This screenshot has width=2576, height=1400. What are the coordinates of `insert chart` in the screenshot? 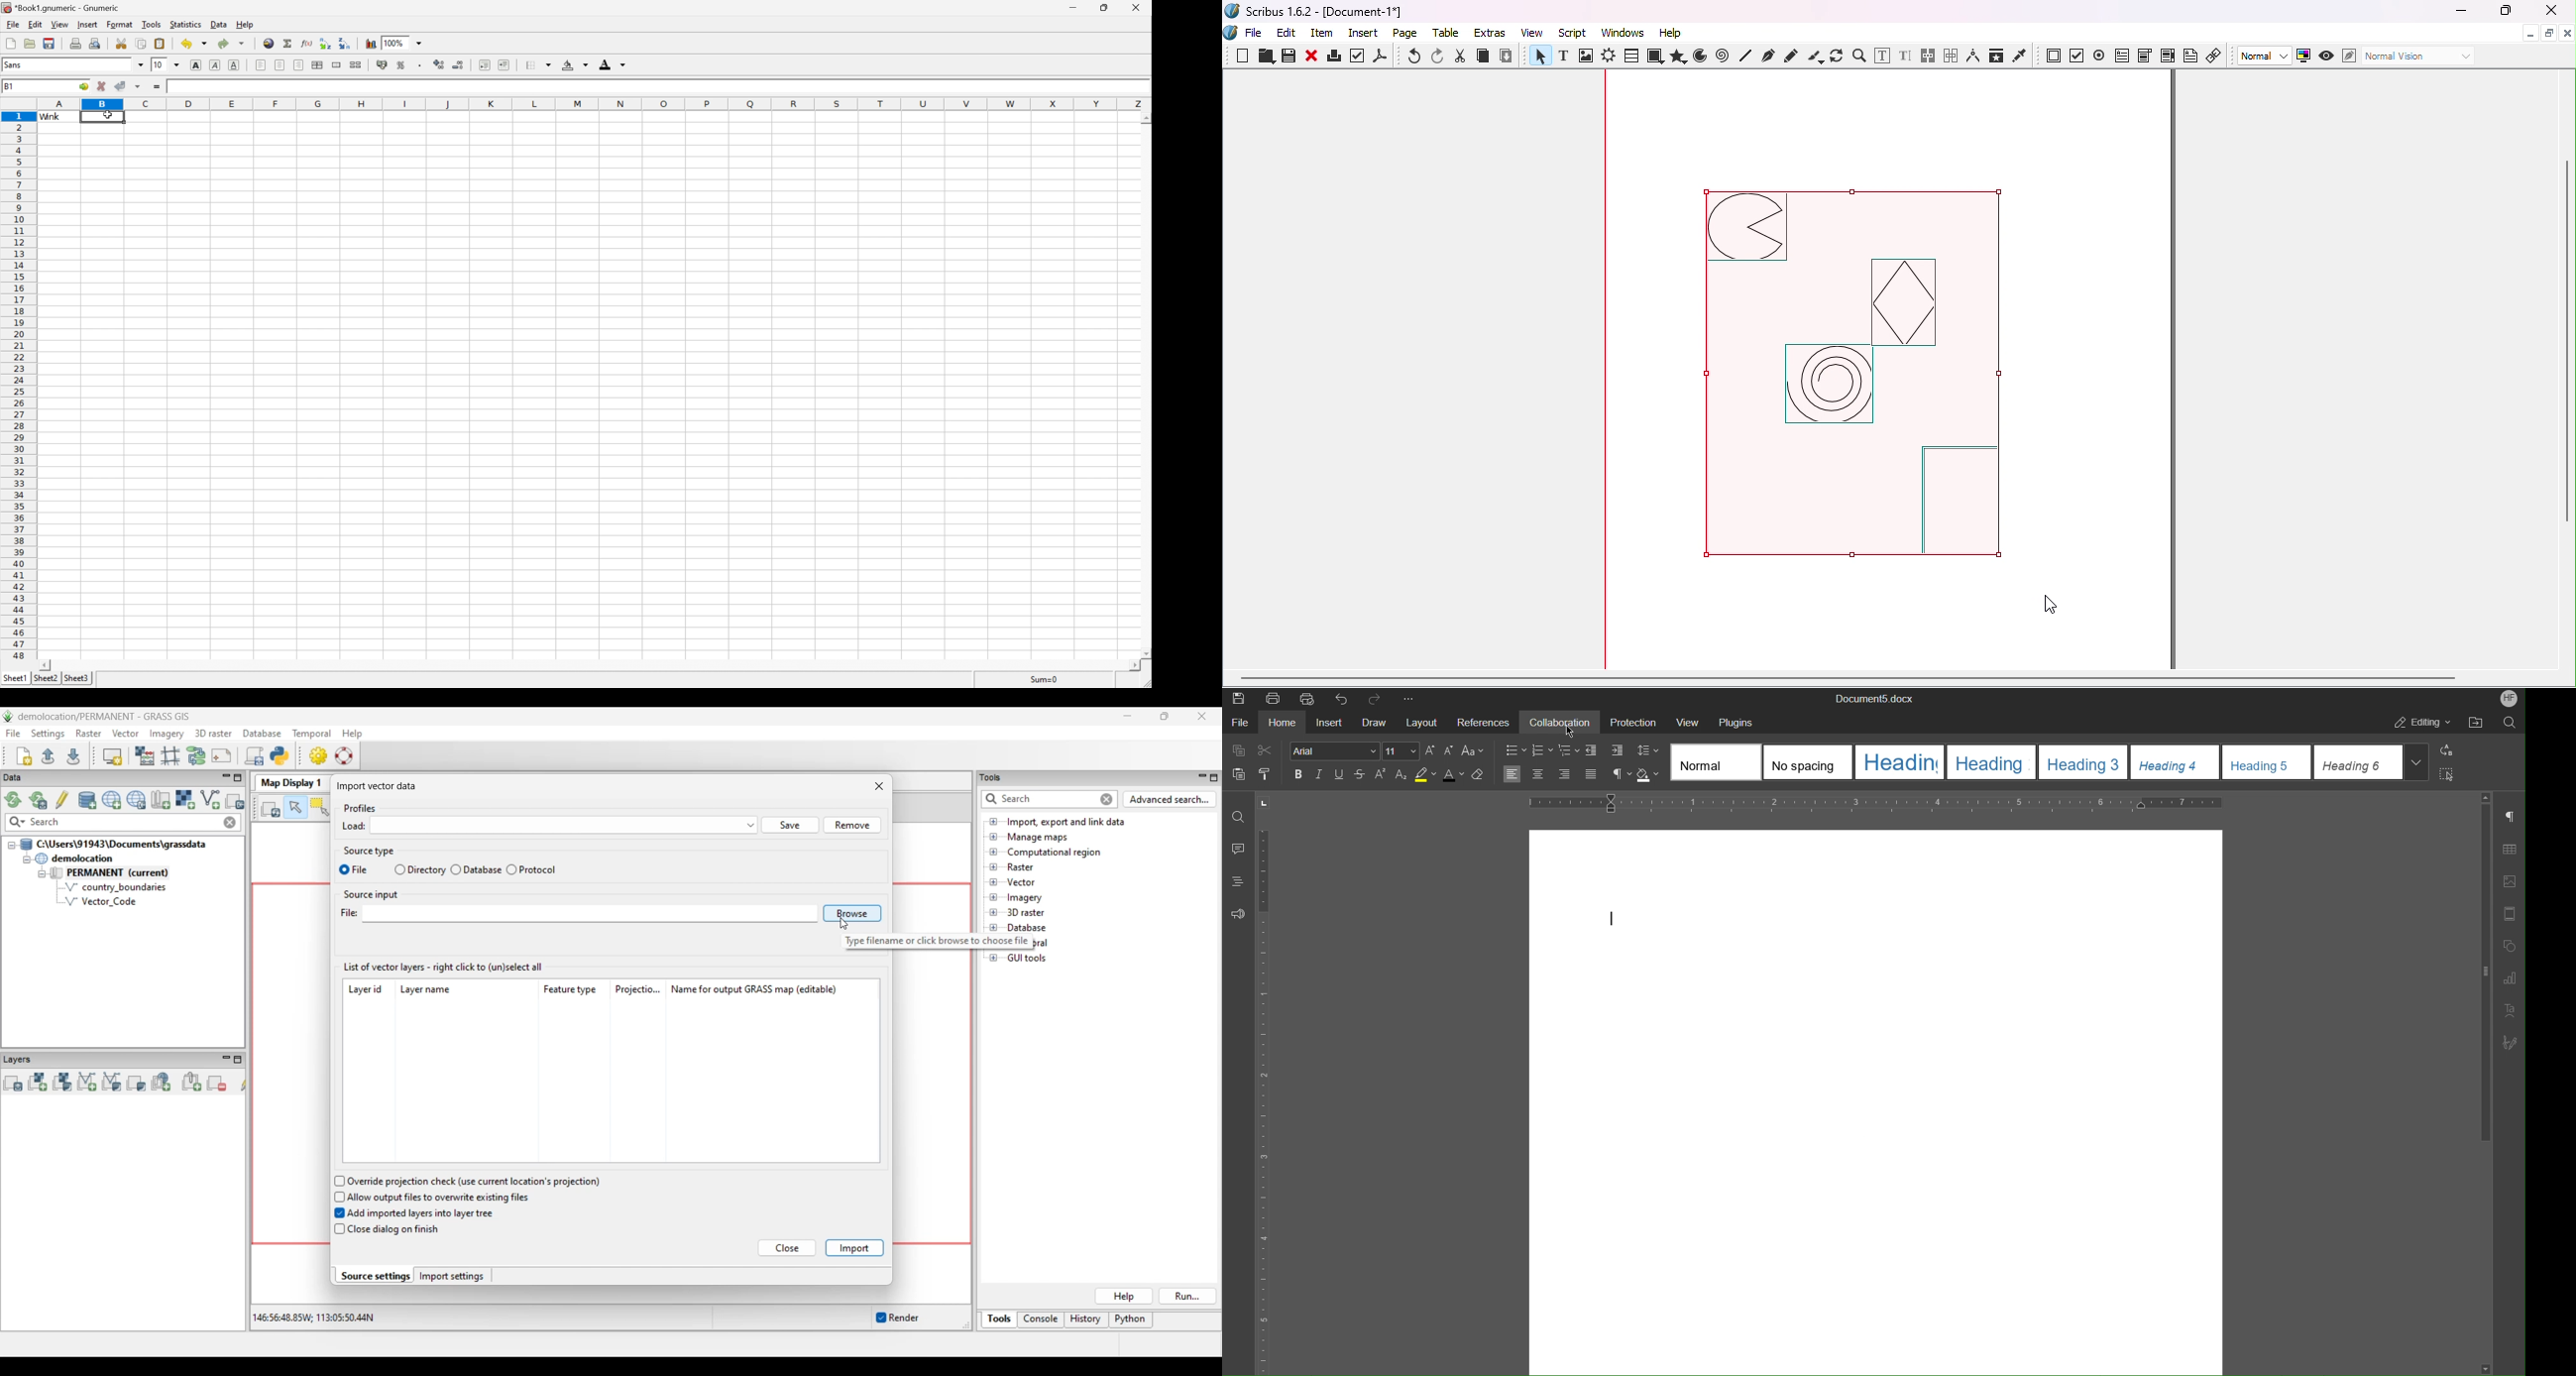 It's located at (371, 43).